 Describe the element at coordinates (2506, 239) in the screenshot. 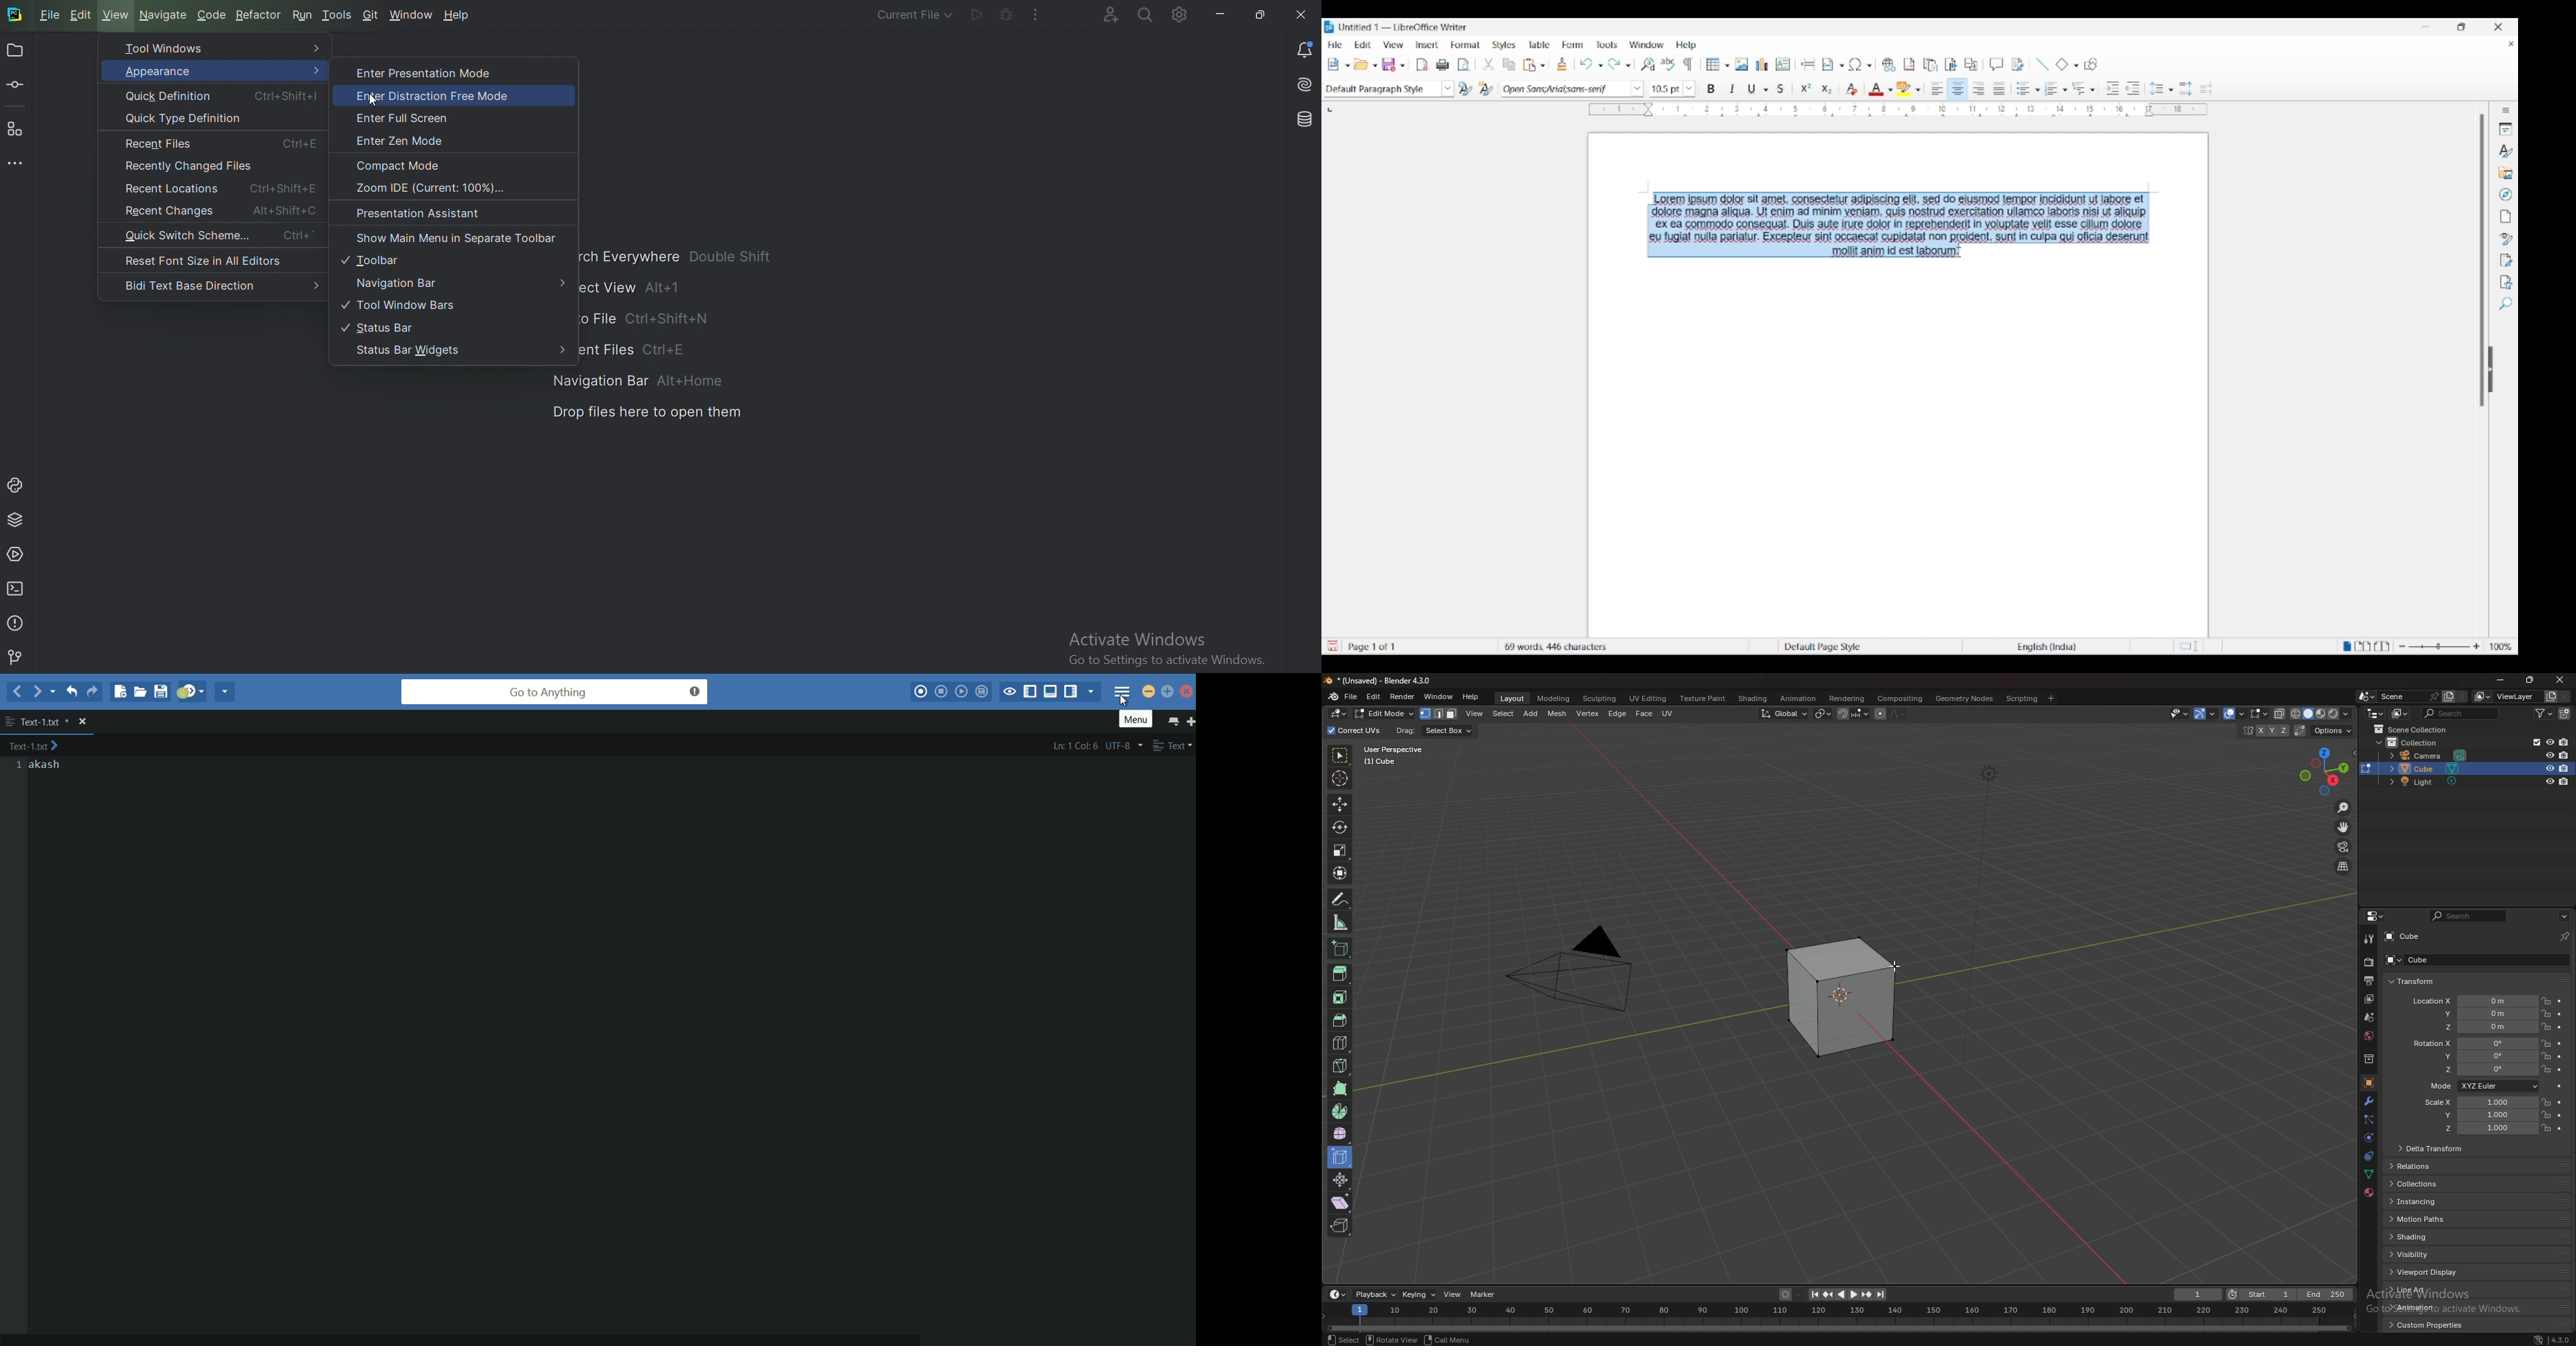

I see `Style inspector` at that location.